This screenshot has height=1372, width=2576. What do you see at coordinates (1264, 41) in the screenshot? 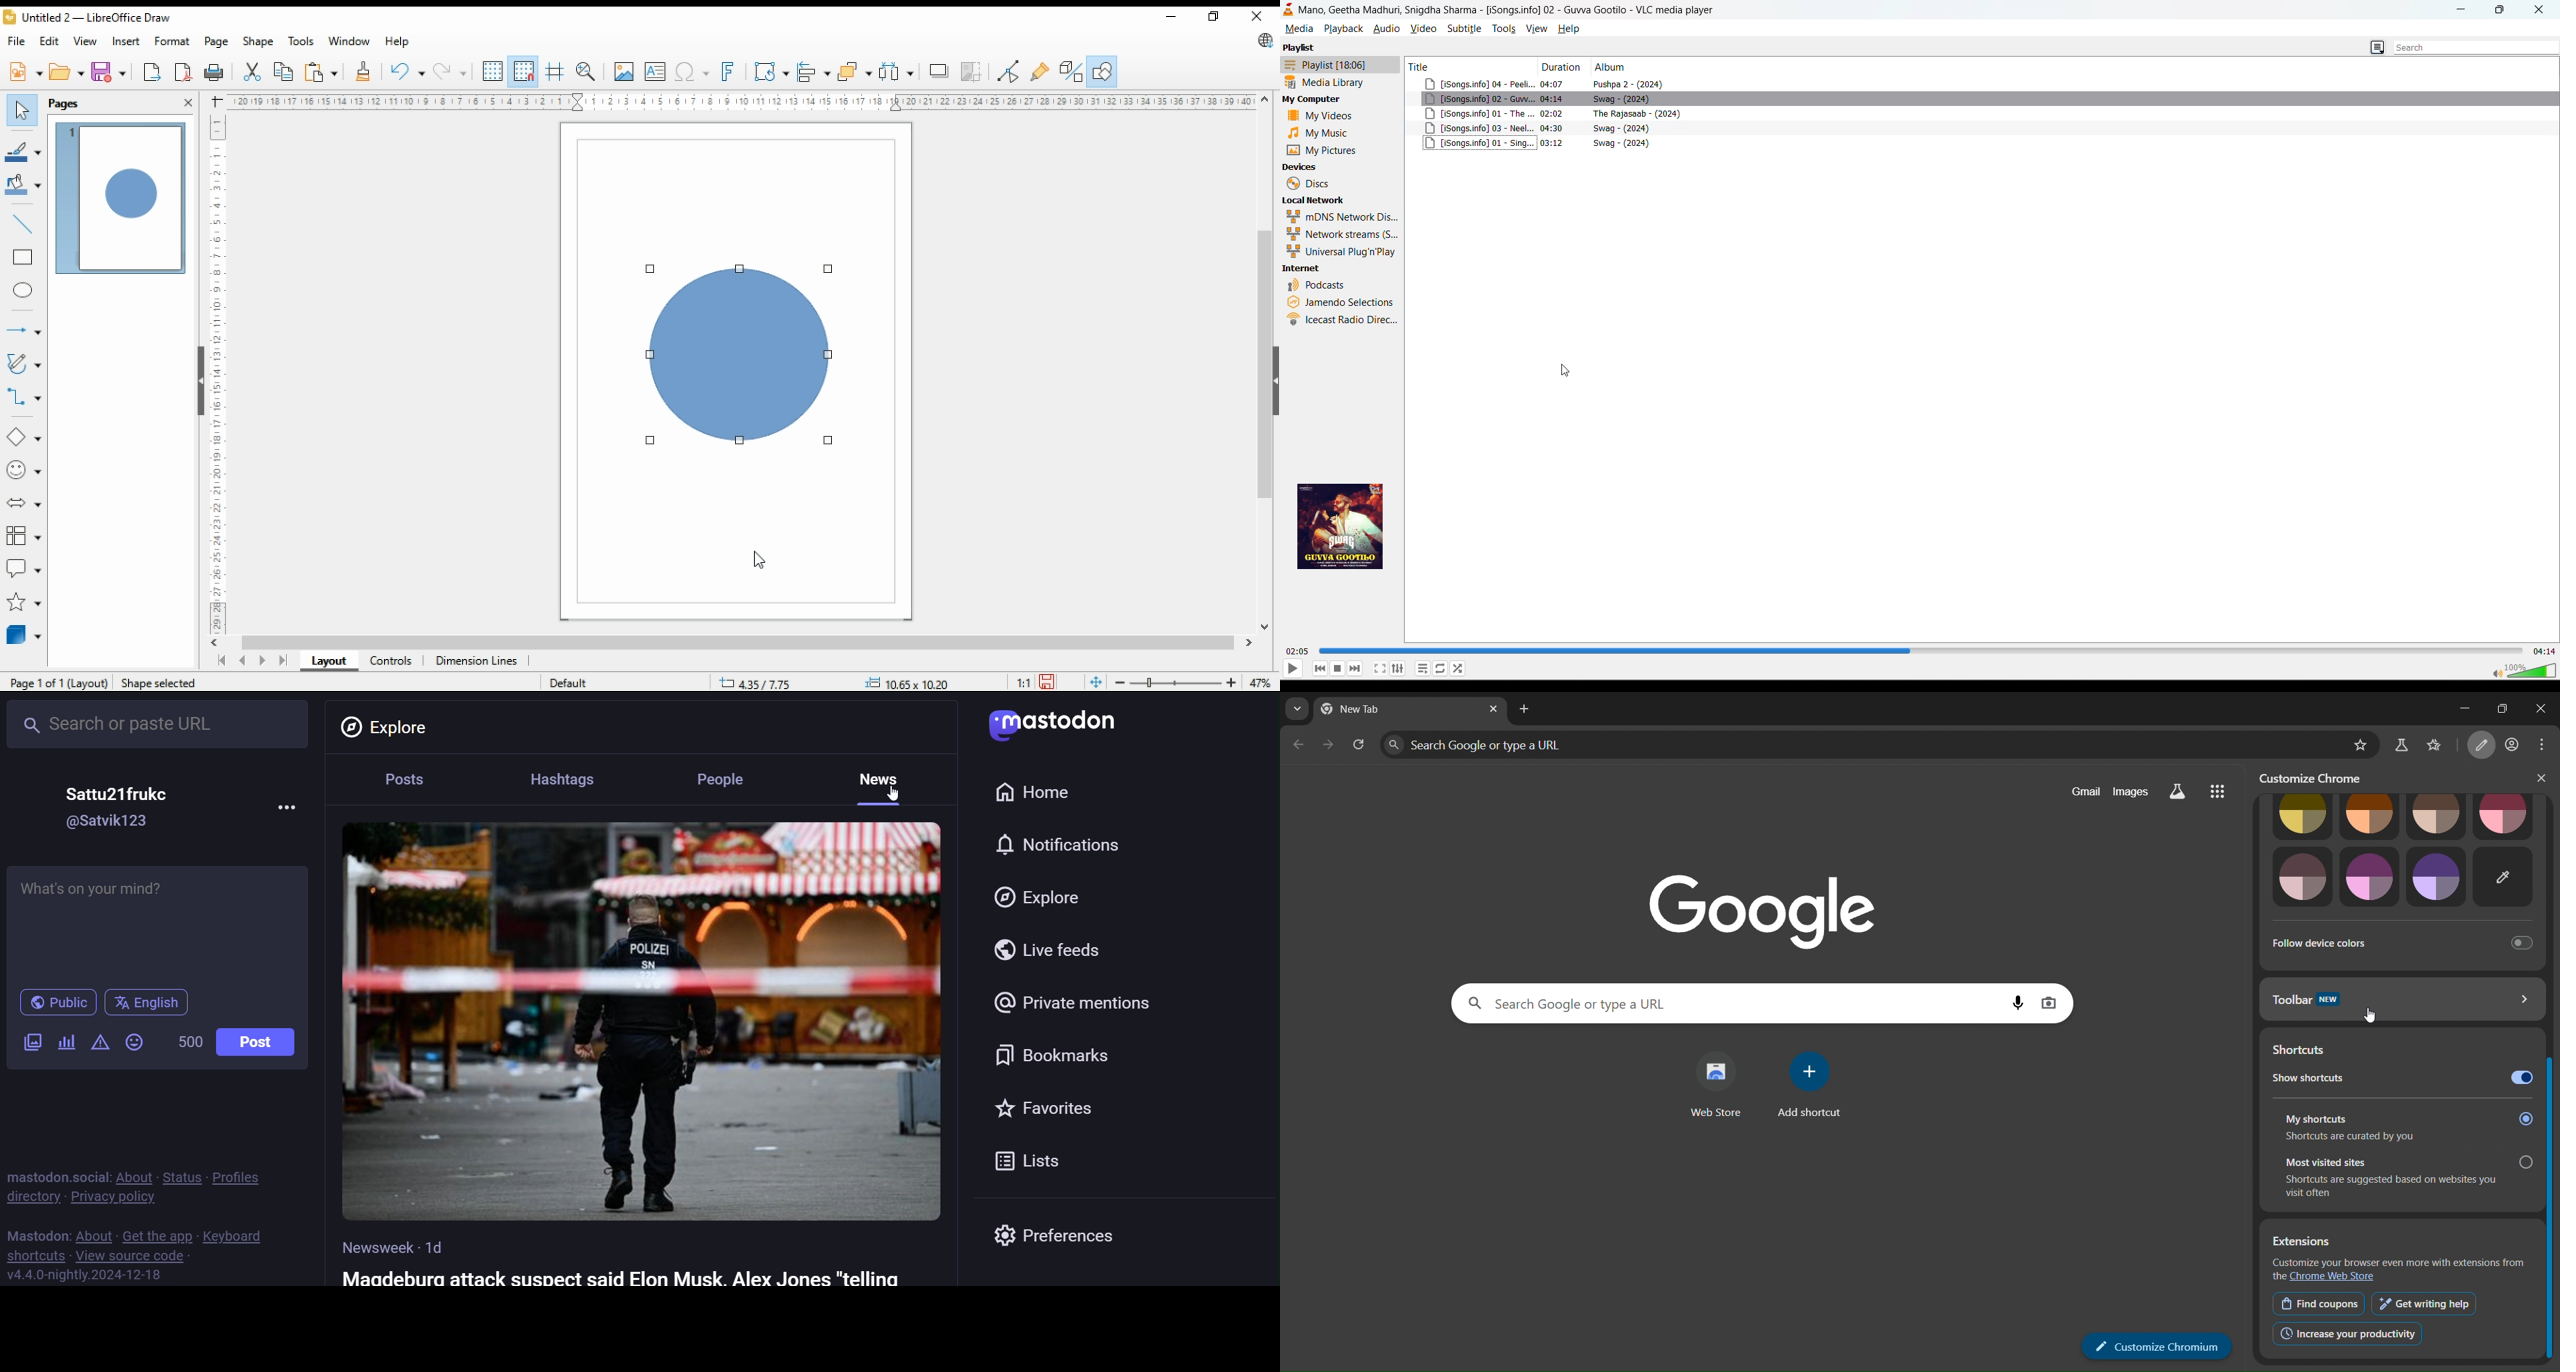
I see `libreoffice update` at bounding box center [1264, 41].